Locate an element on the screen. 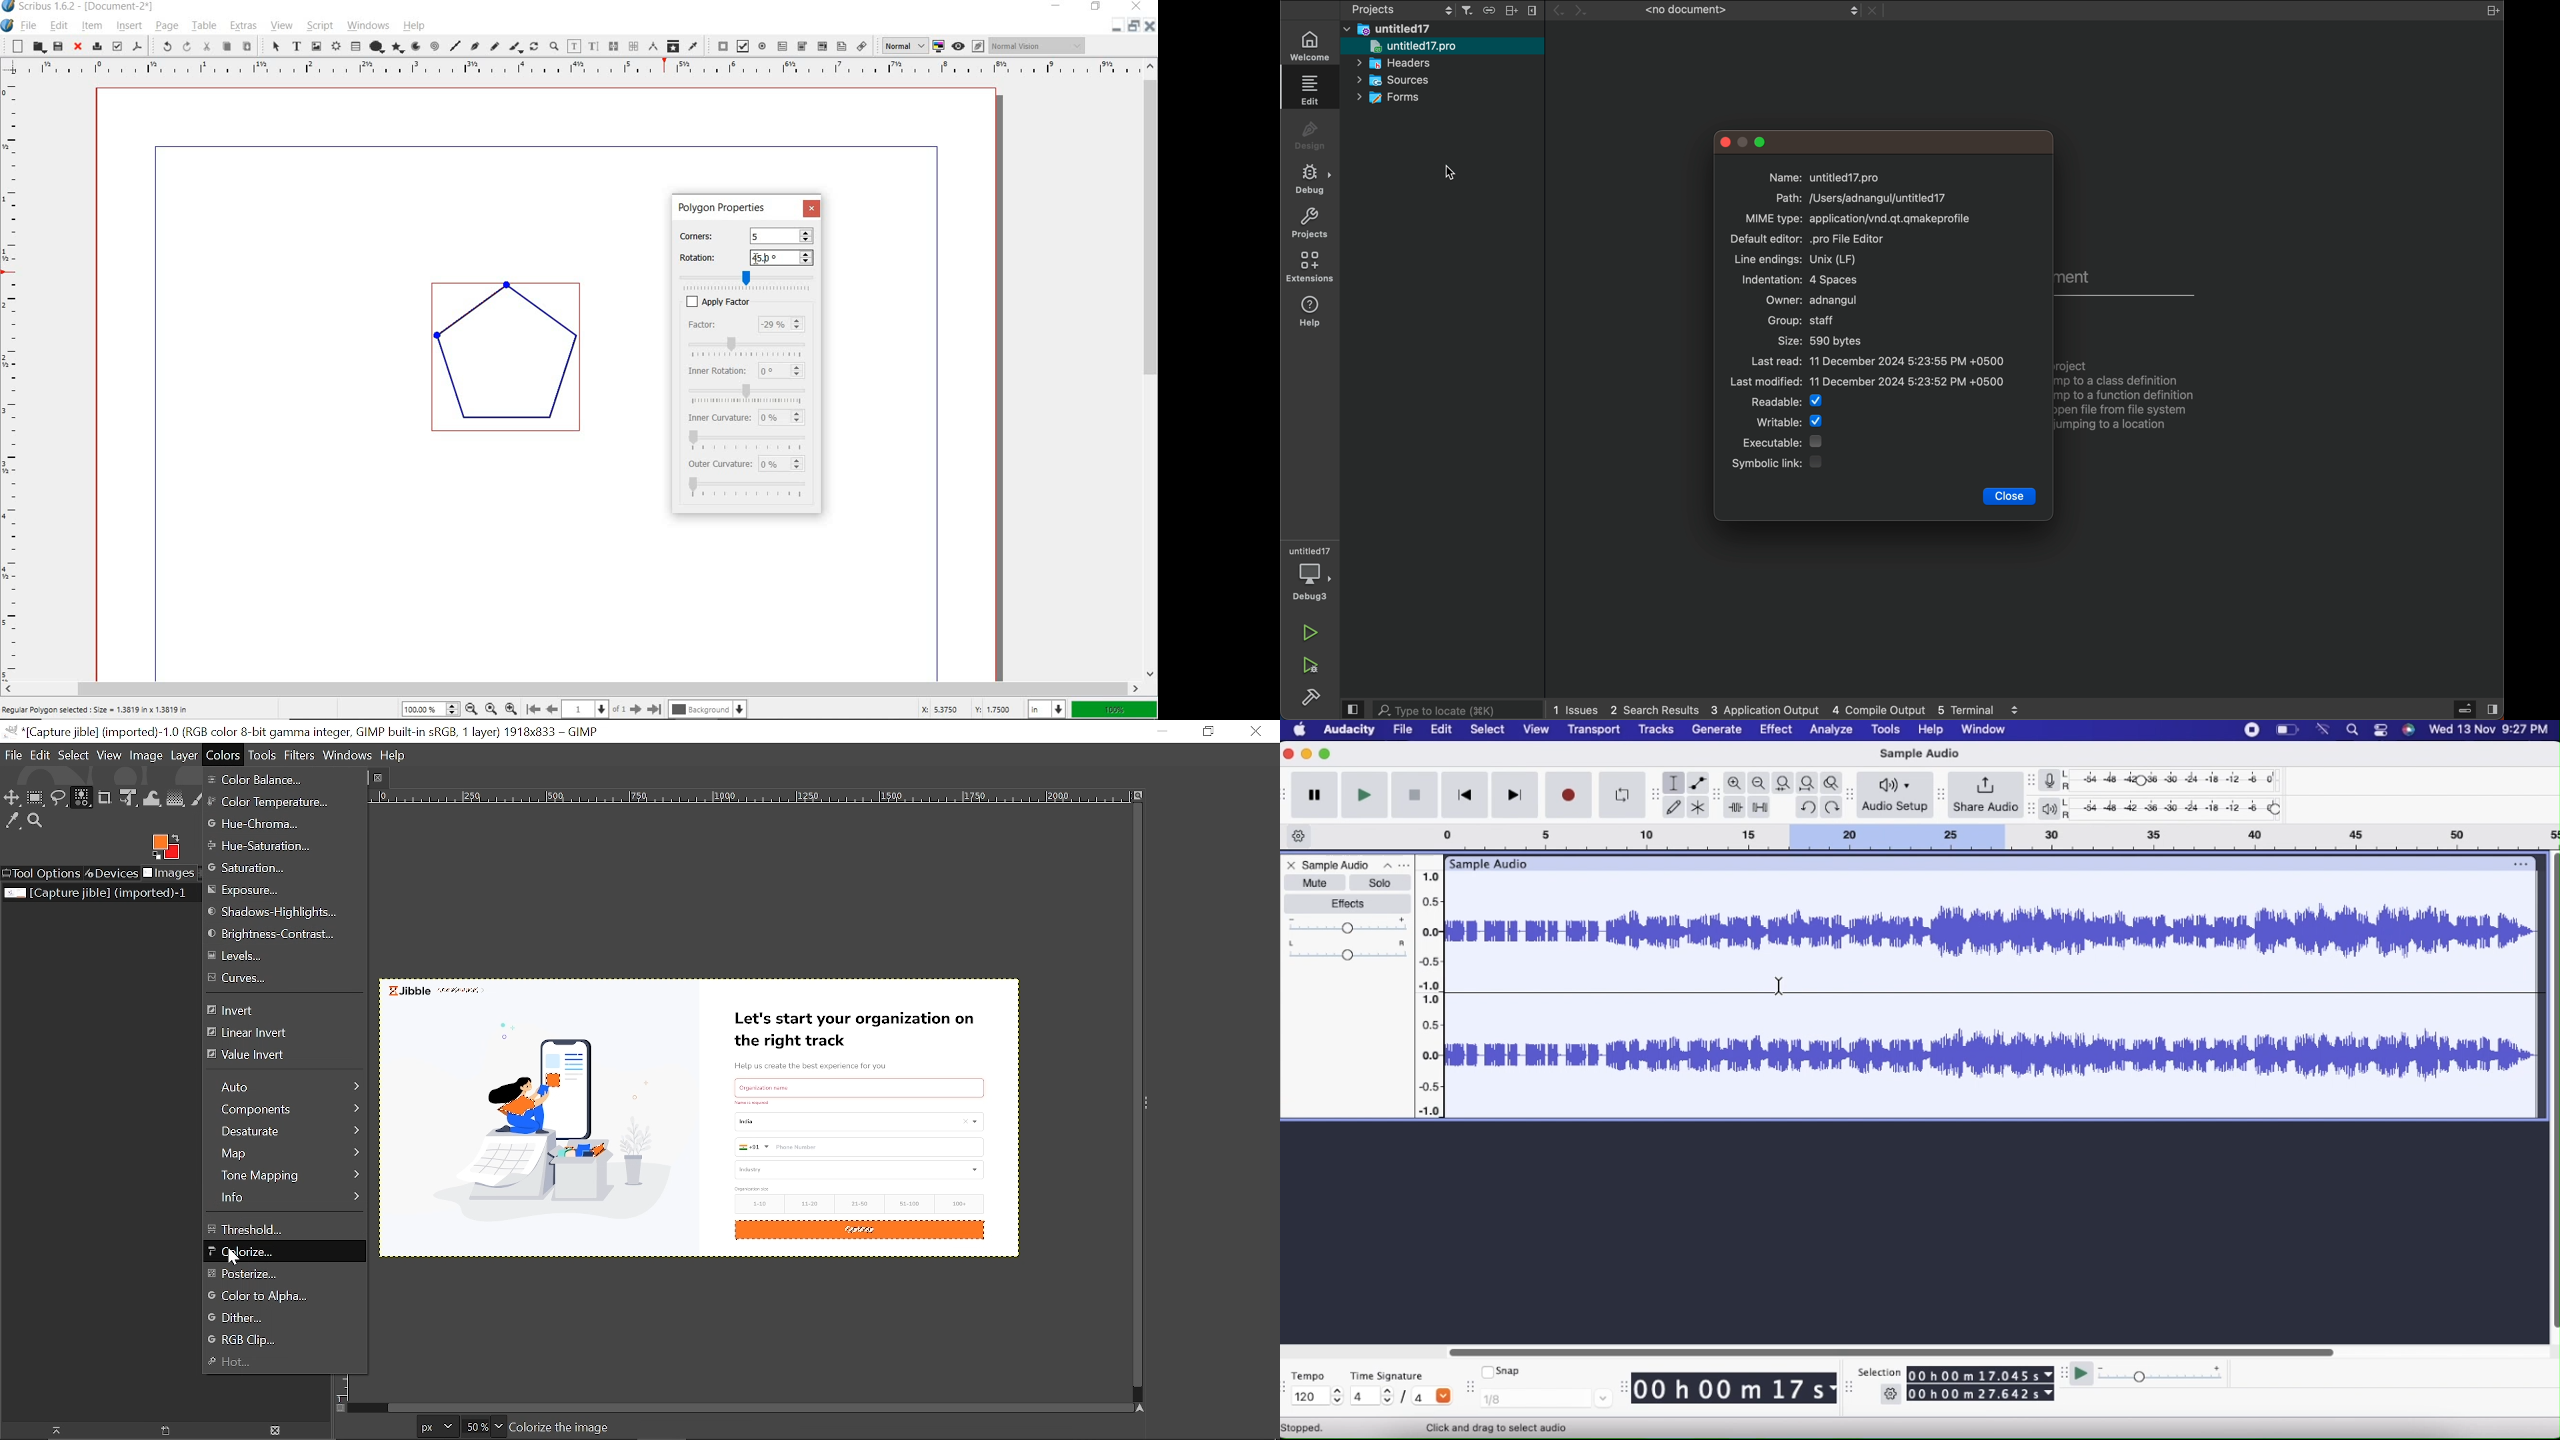 The height and width of the screenshot is (1456, 2576). Minimize is located at coordinates (1158, 730).